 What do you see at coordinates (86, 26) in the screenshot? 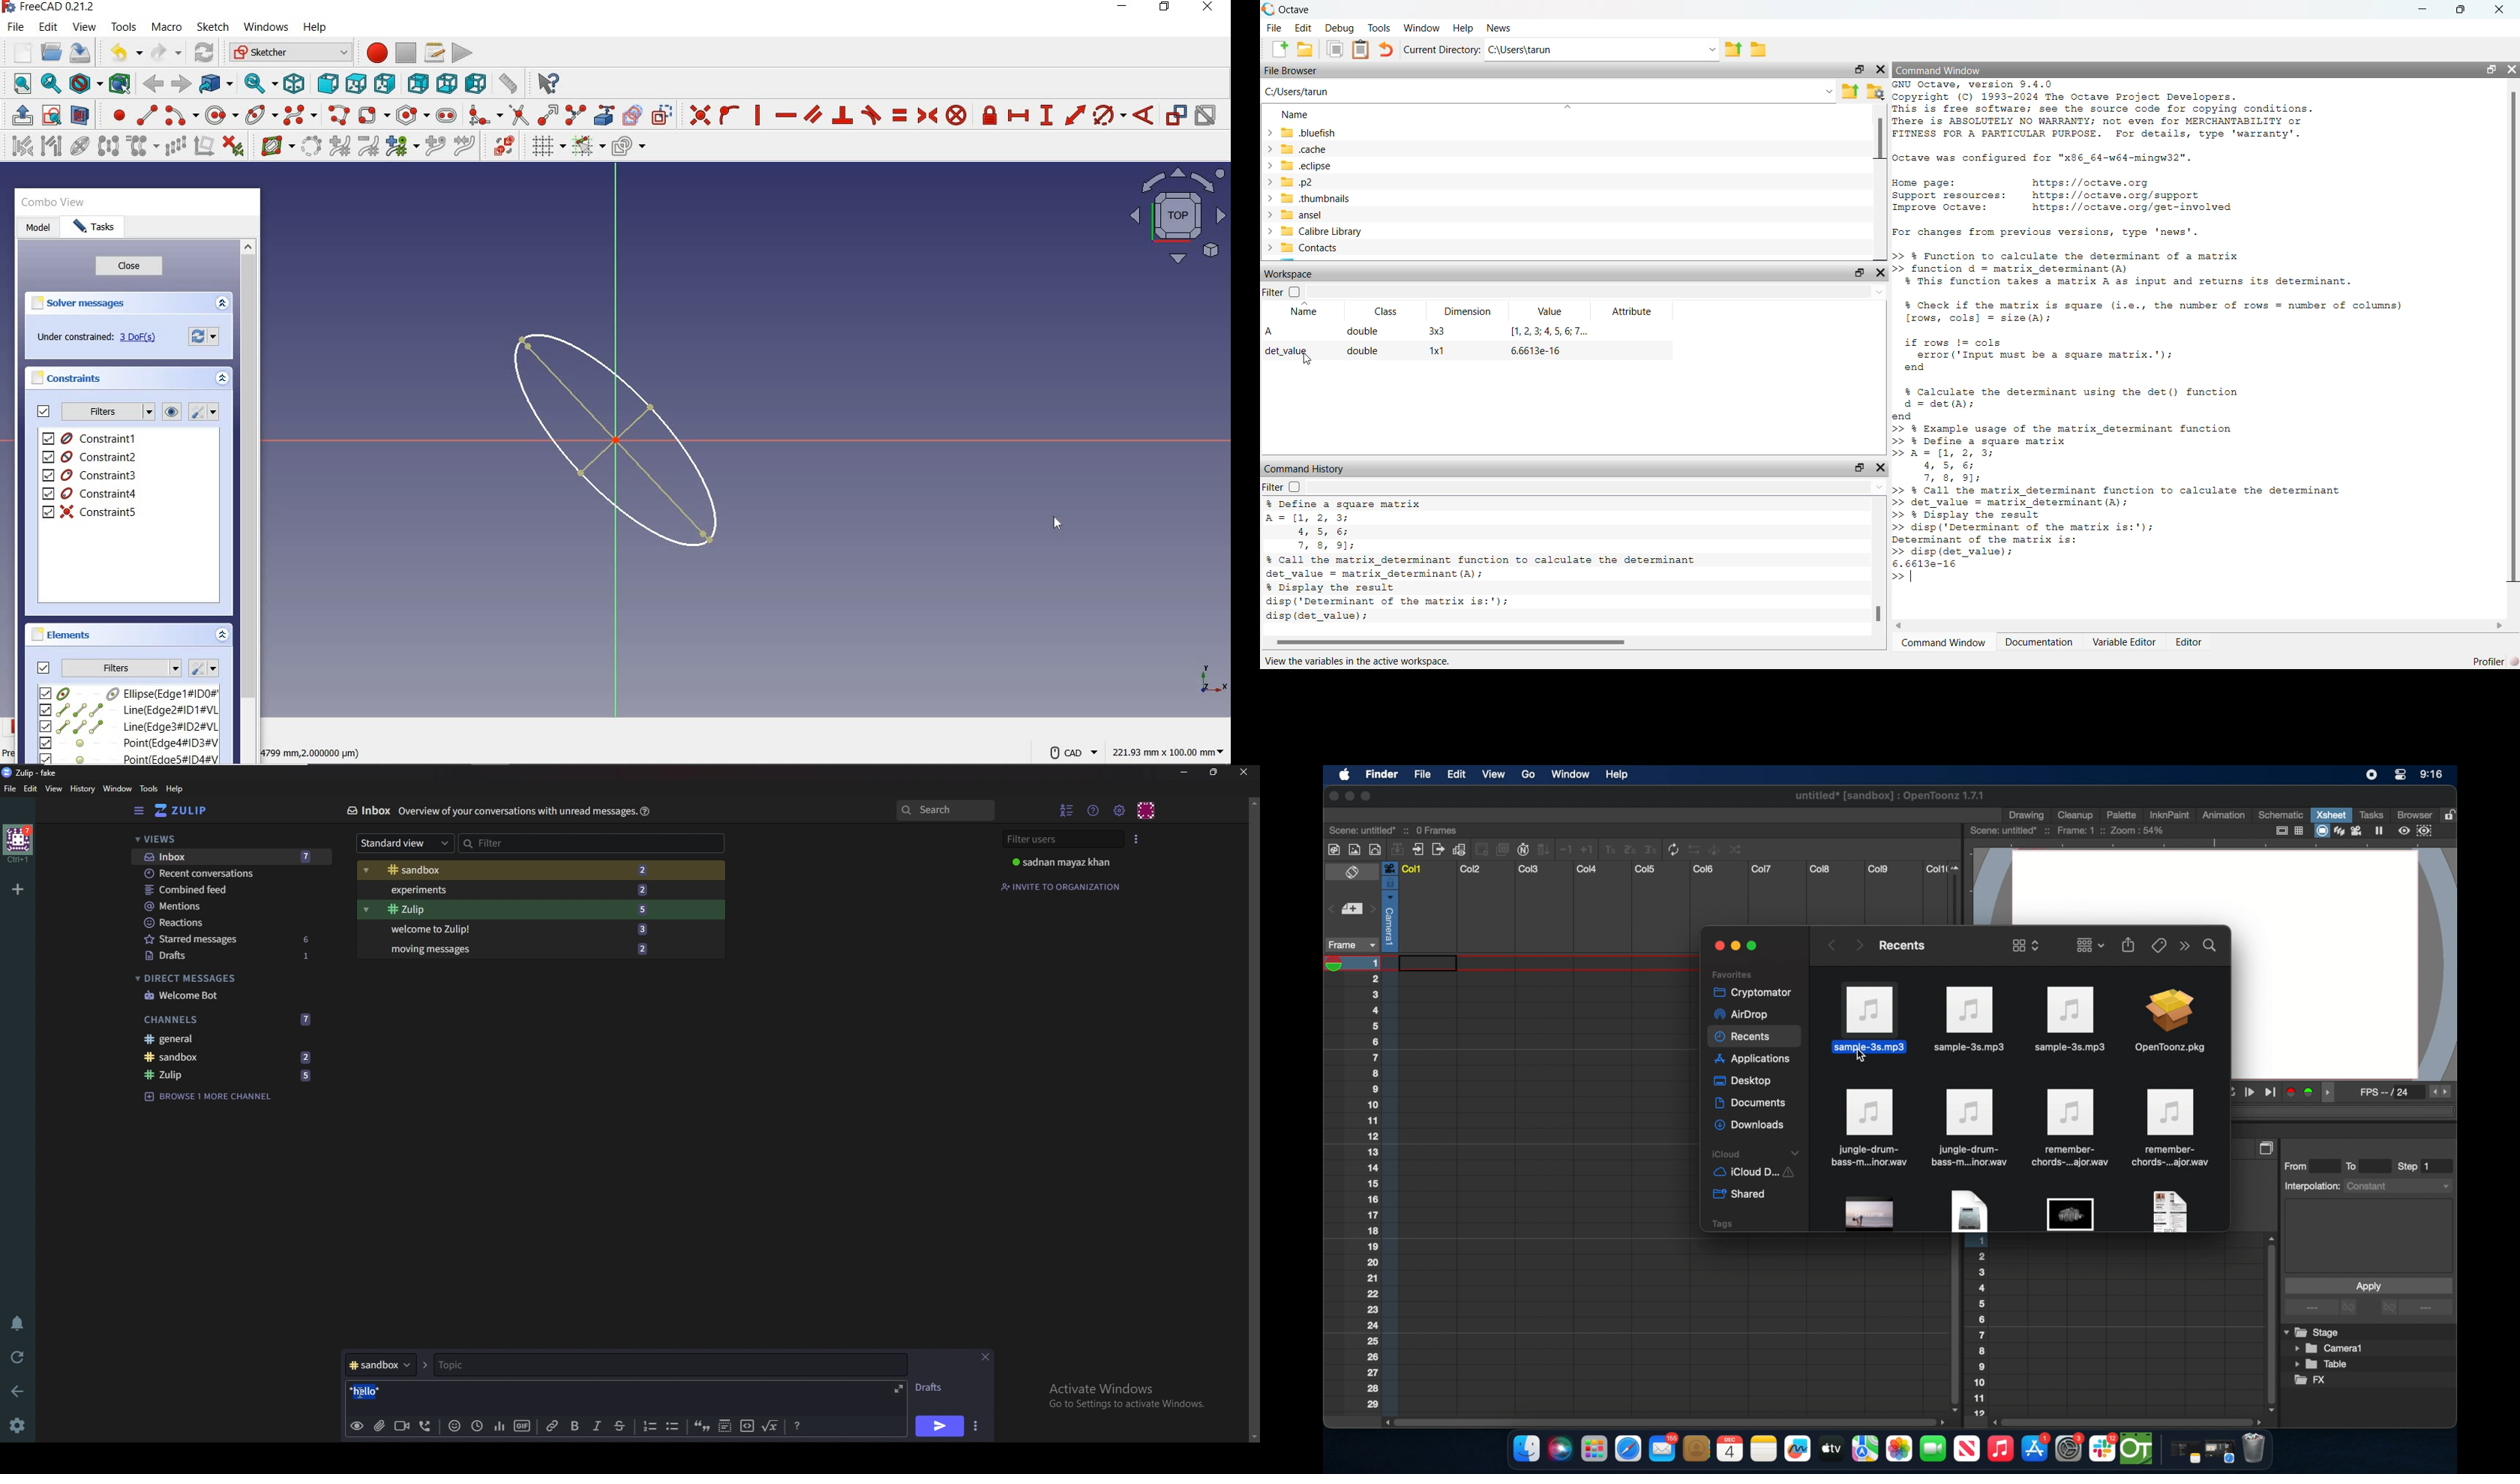
I see `view` at bounding box center [86, 26].